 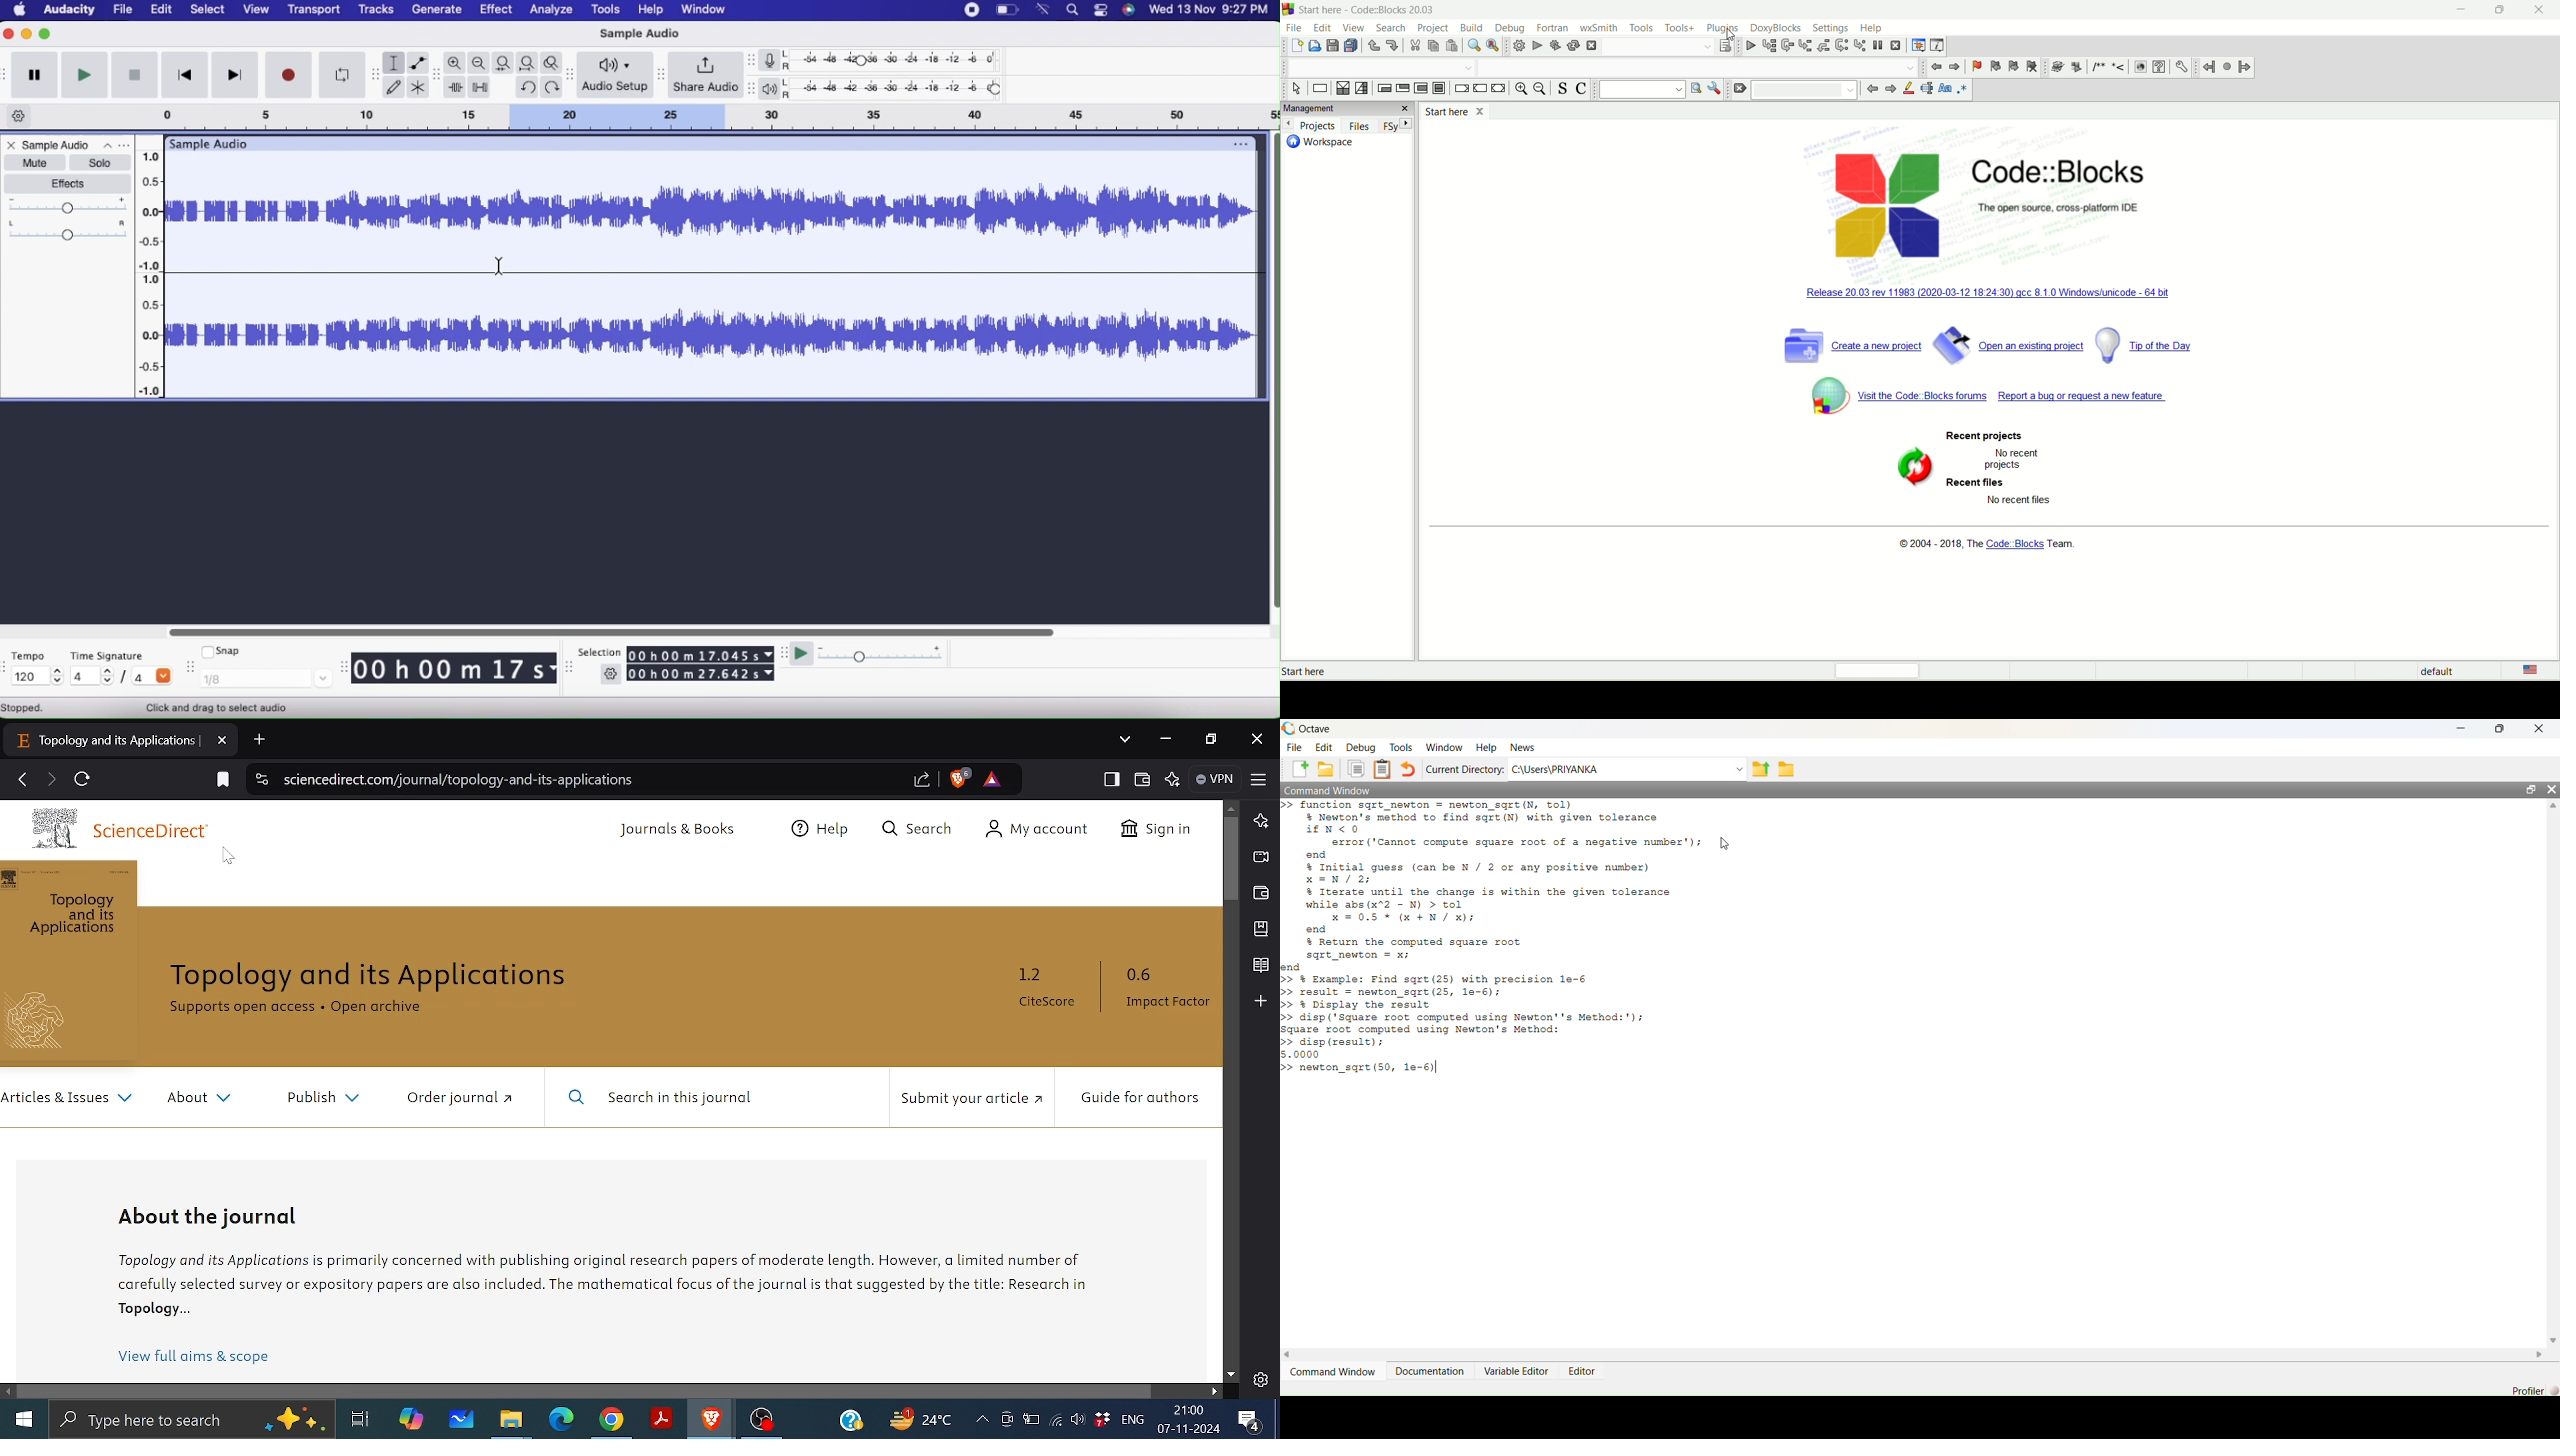 I want to click on next instruction, so click(x=1842, y=46).